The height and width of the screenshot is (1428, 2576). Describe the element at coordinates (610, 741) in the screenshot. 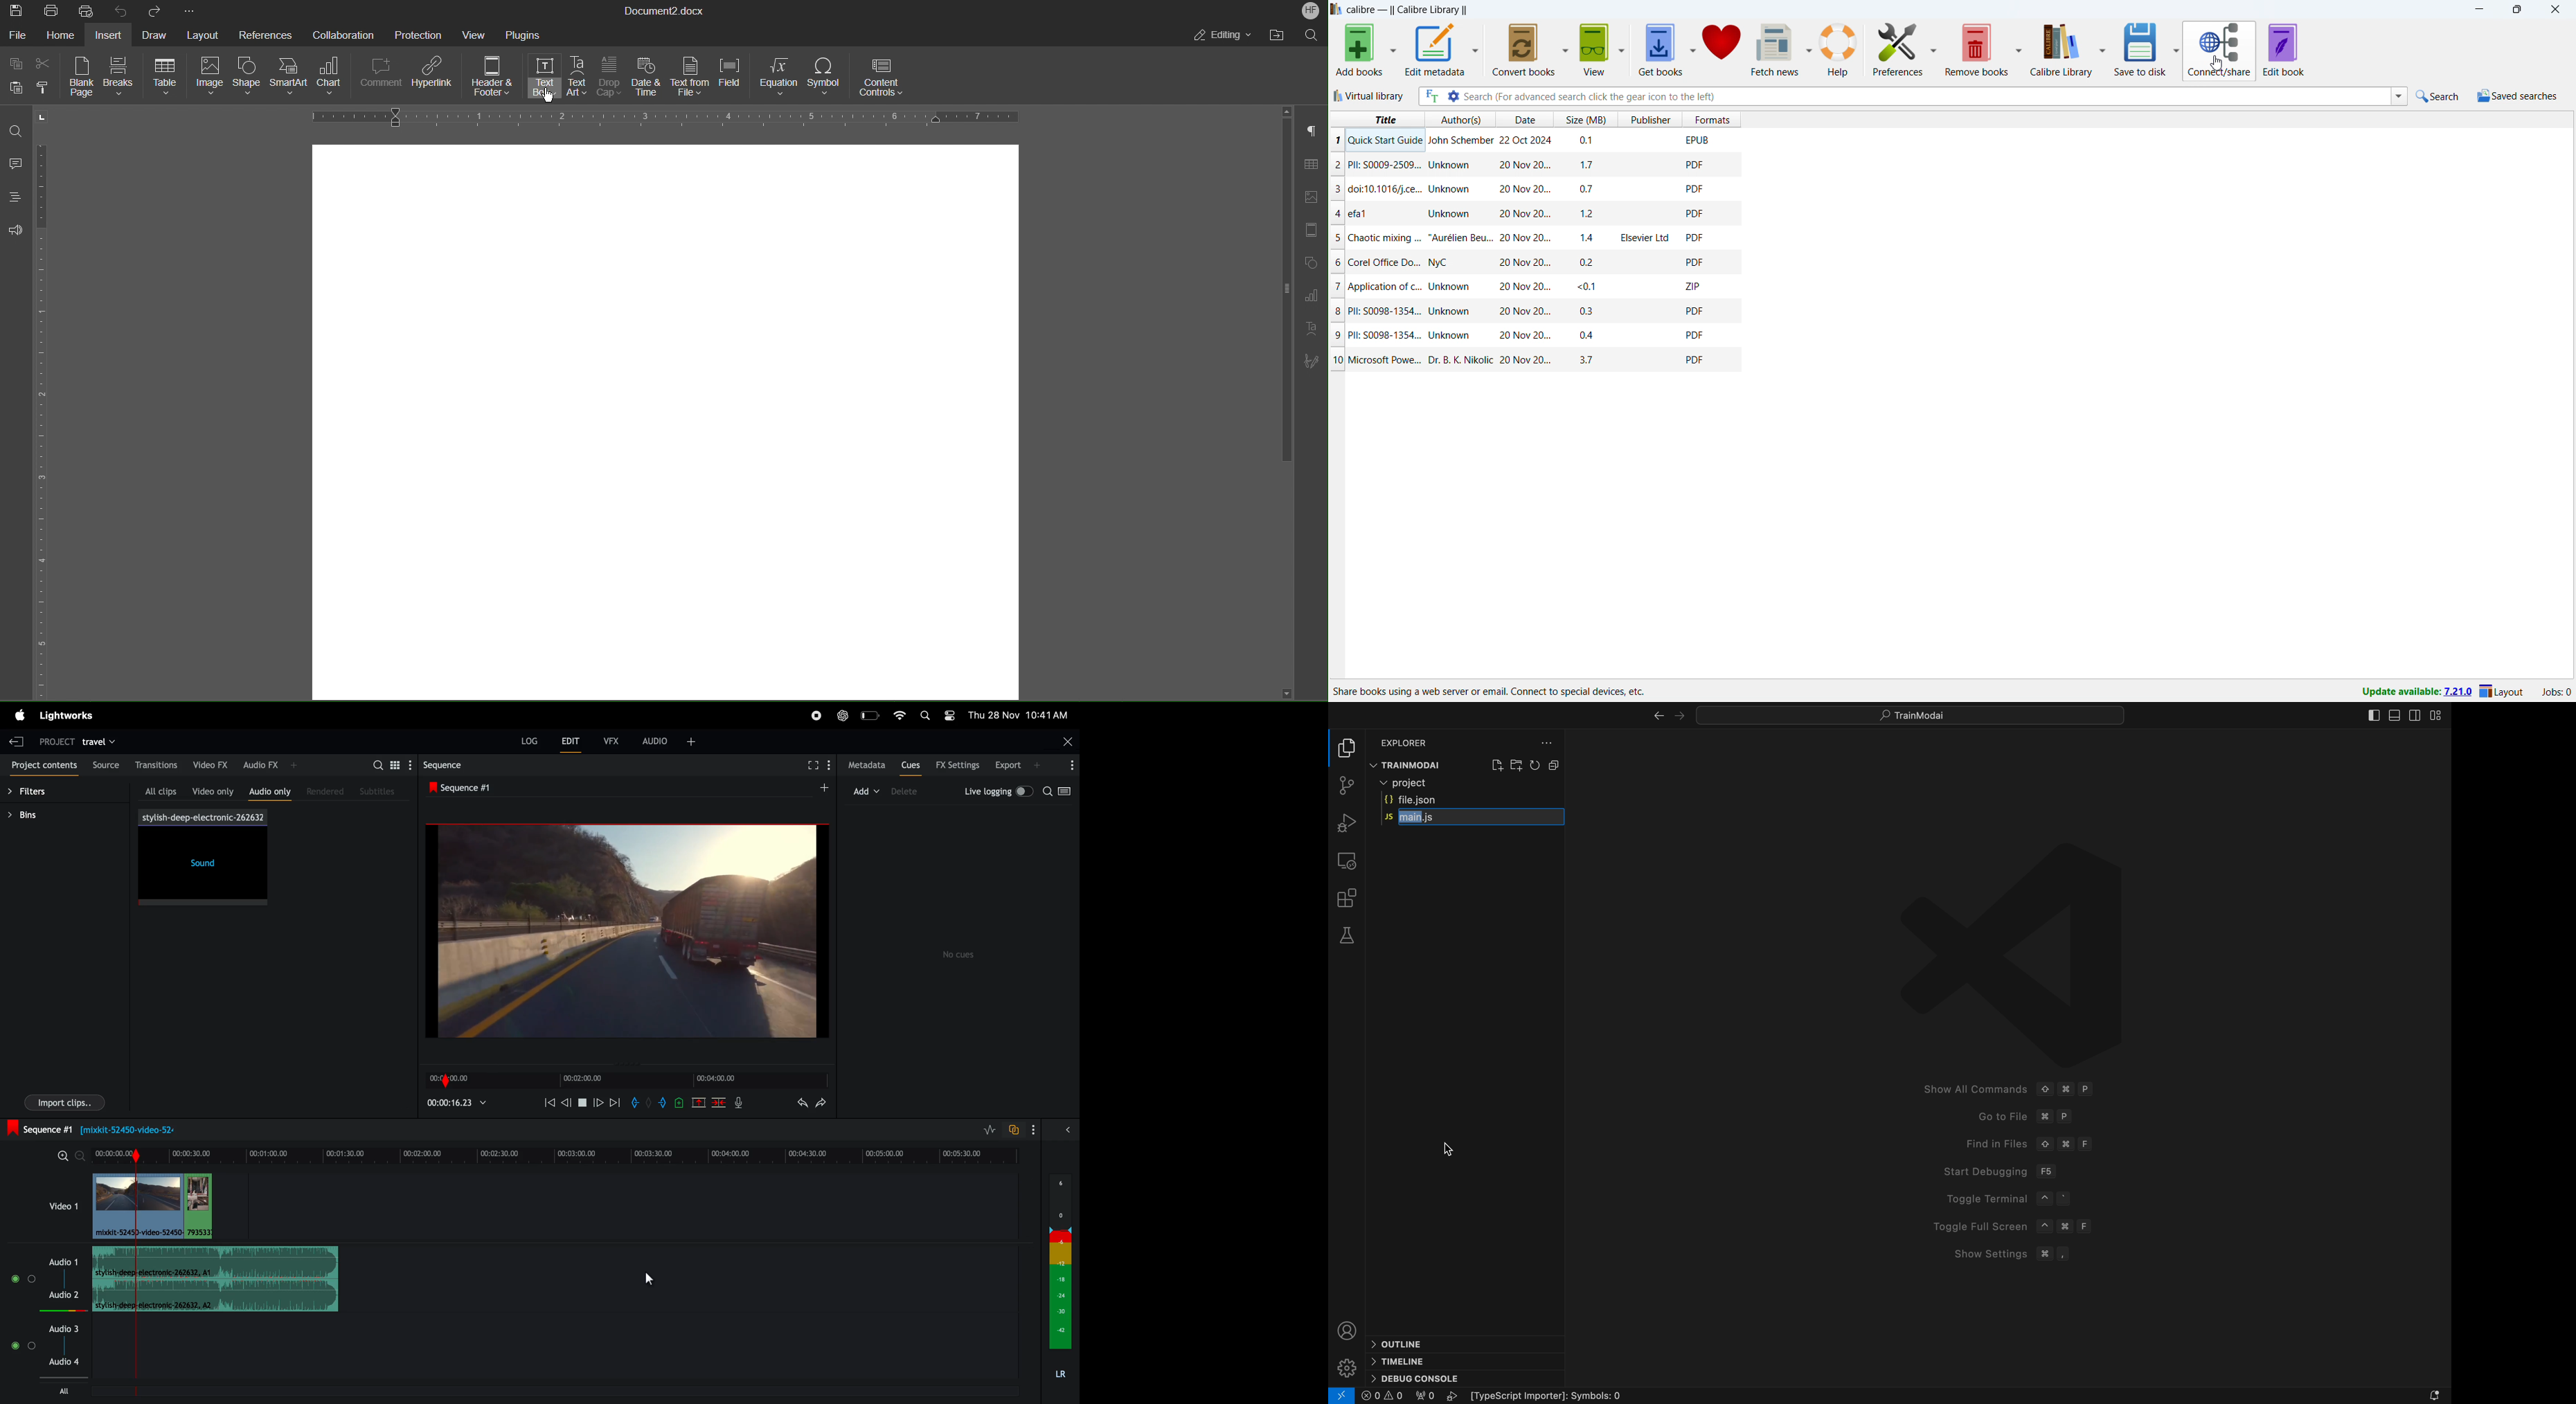

I see `vfx` at that location.